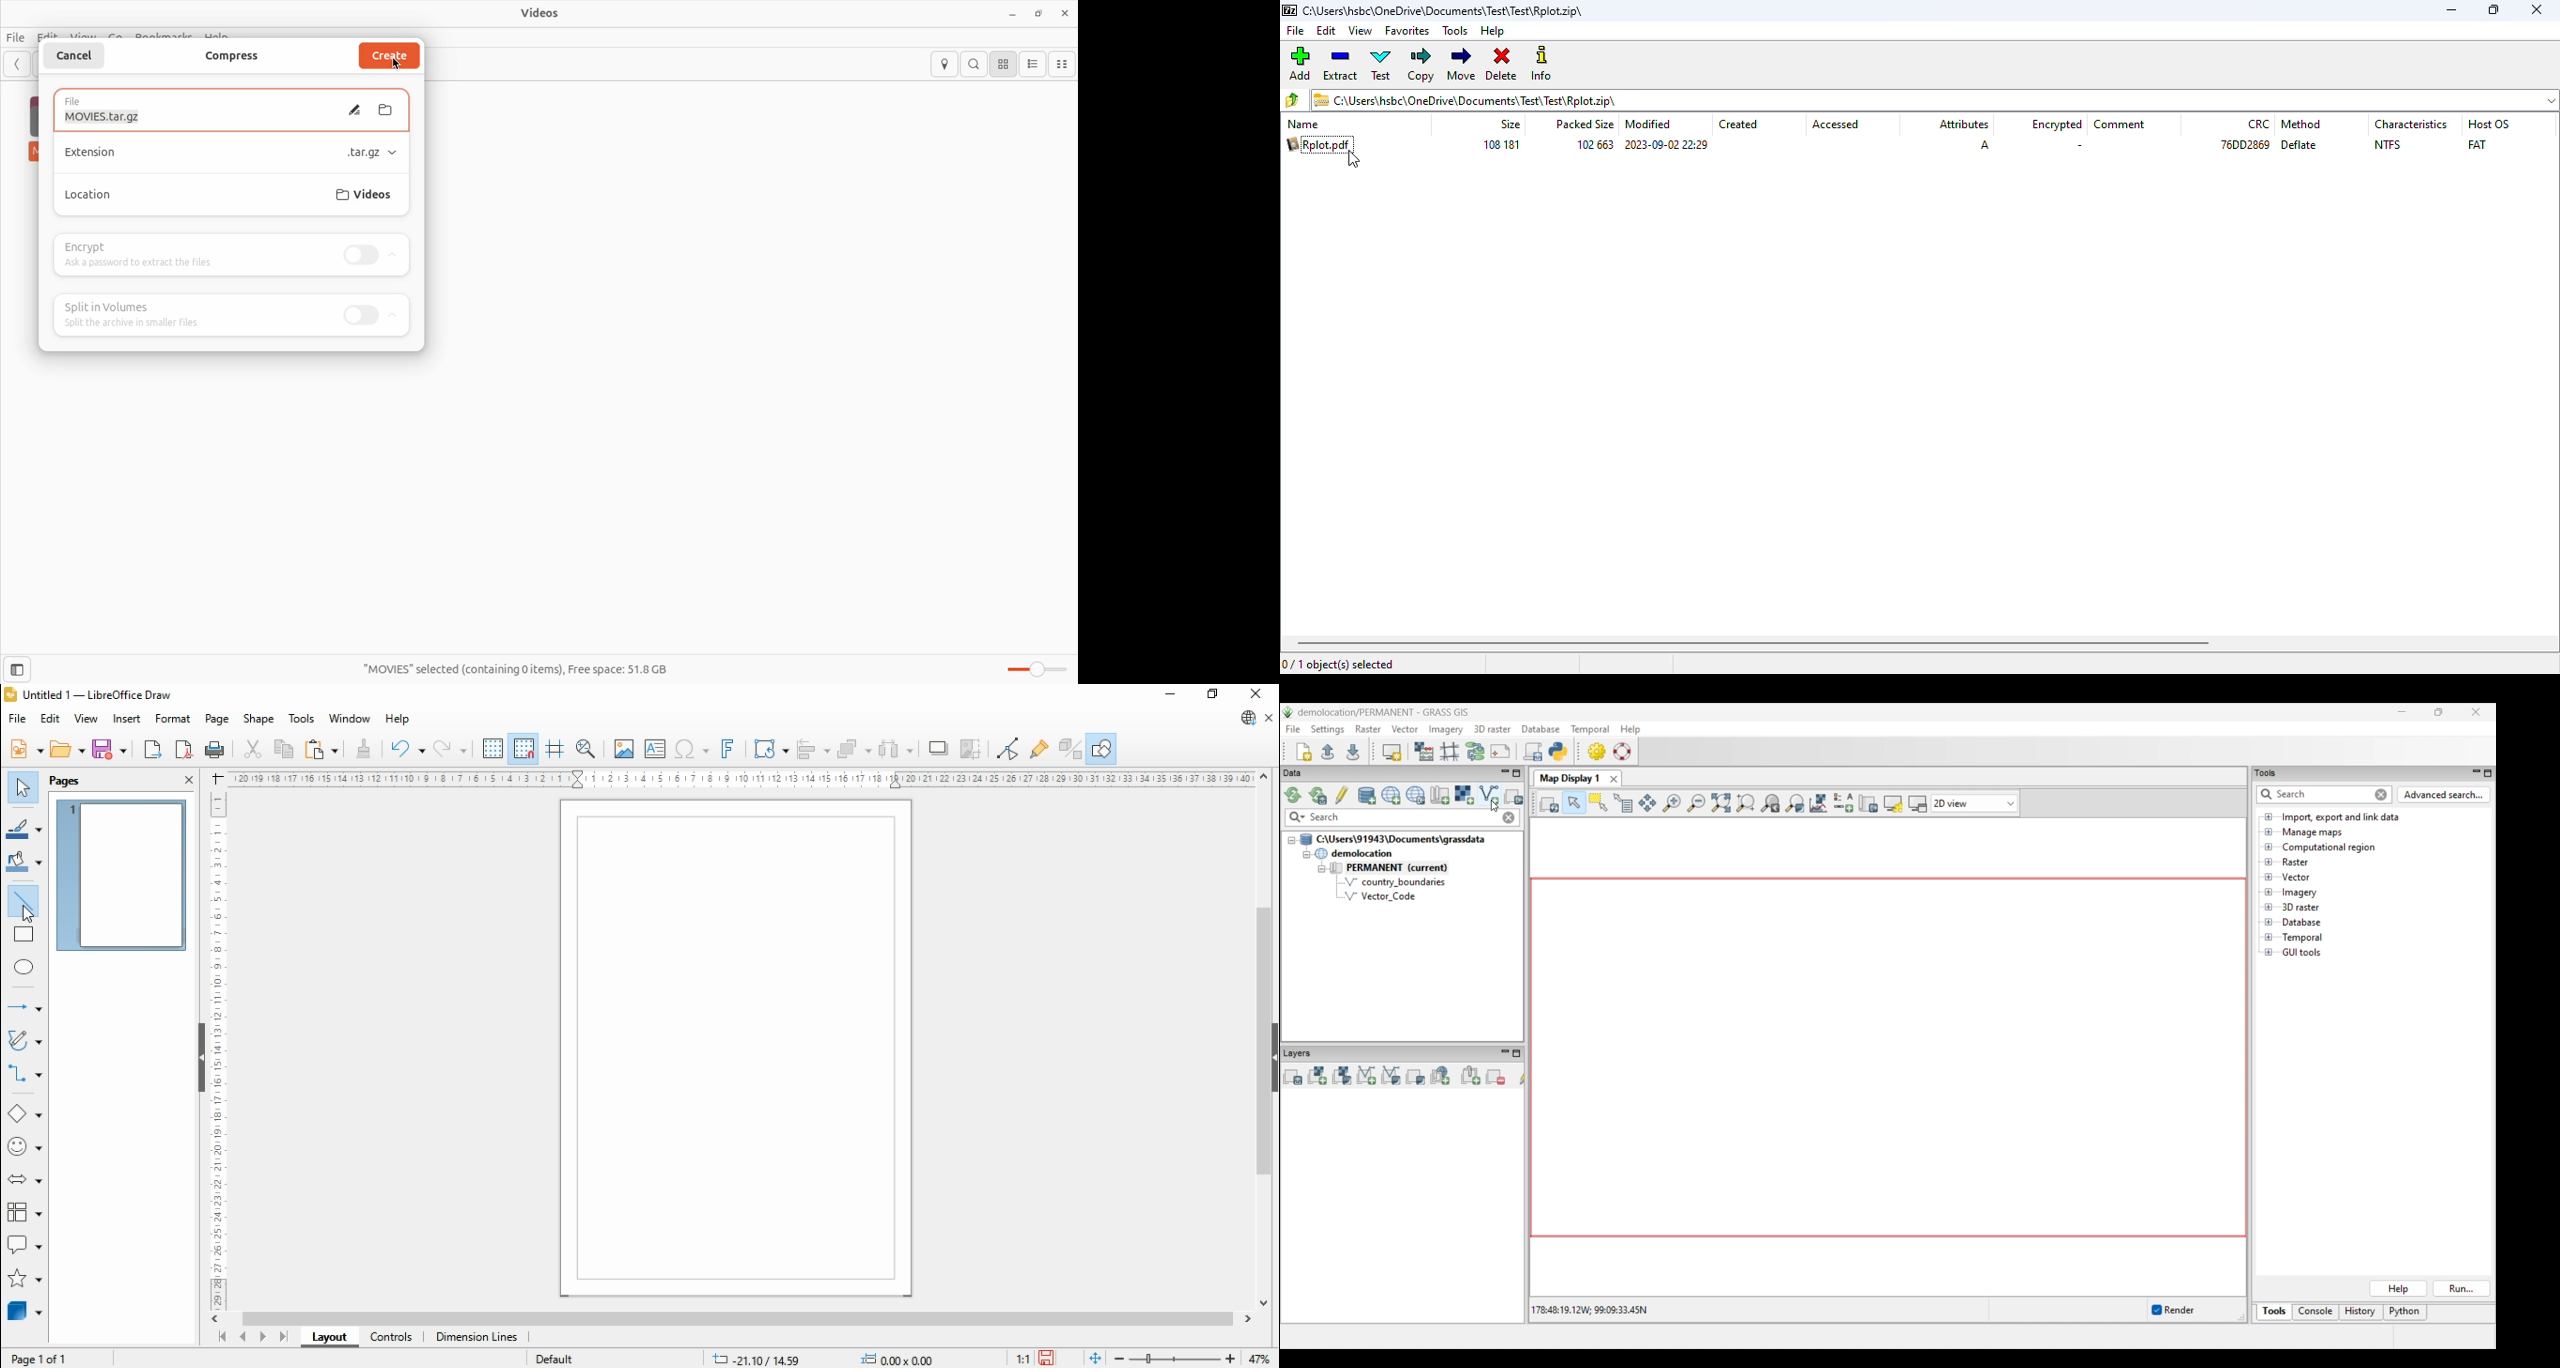 This screenshot has width=2576, height=1372. I want to click on GUI settings, so click(1597, 751).